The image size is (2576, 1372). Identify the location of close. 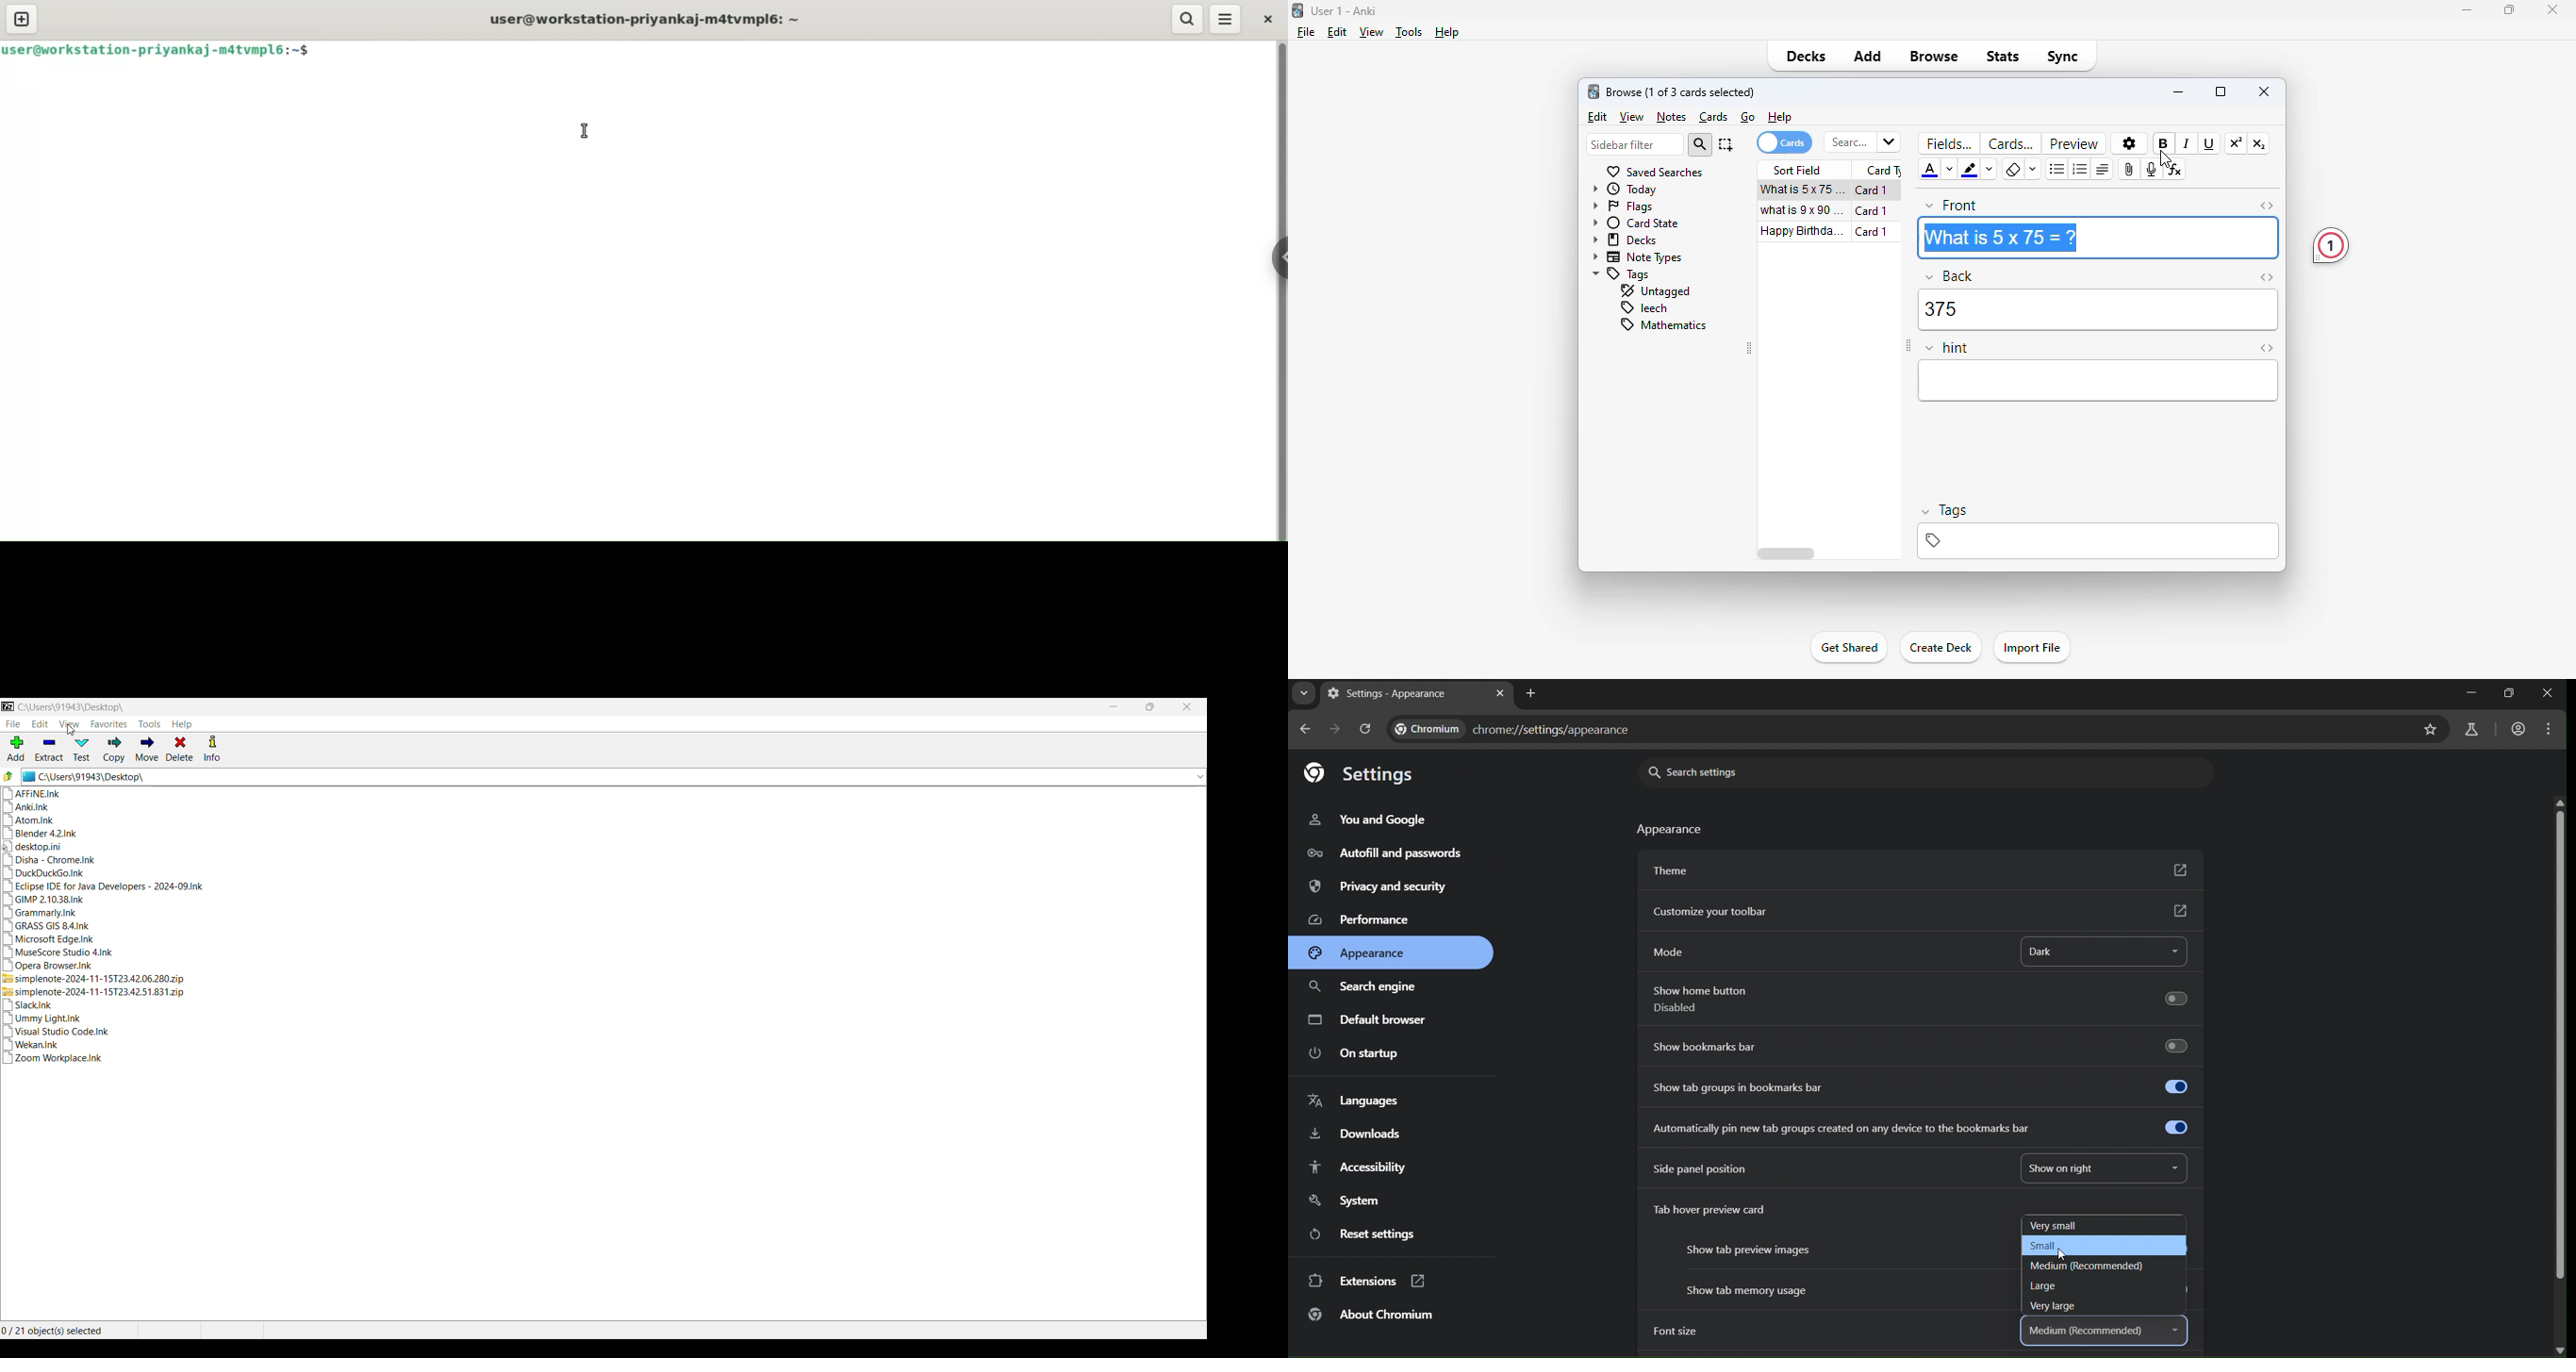
(2264, 92).